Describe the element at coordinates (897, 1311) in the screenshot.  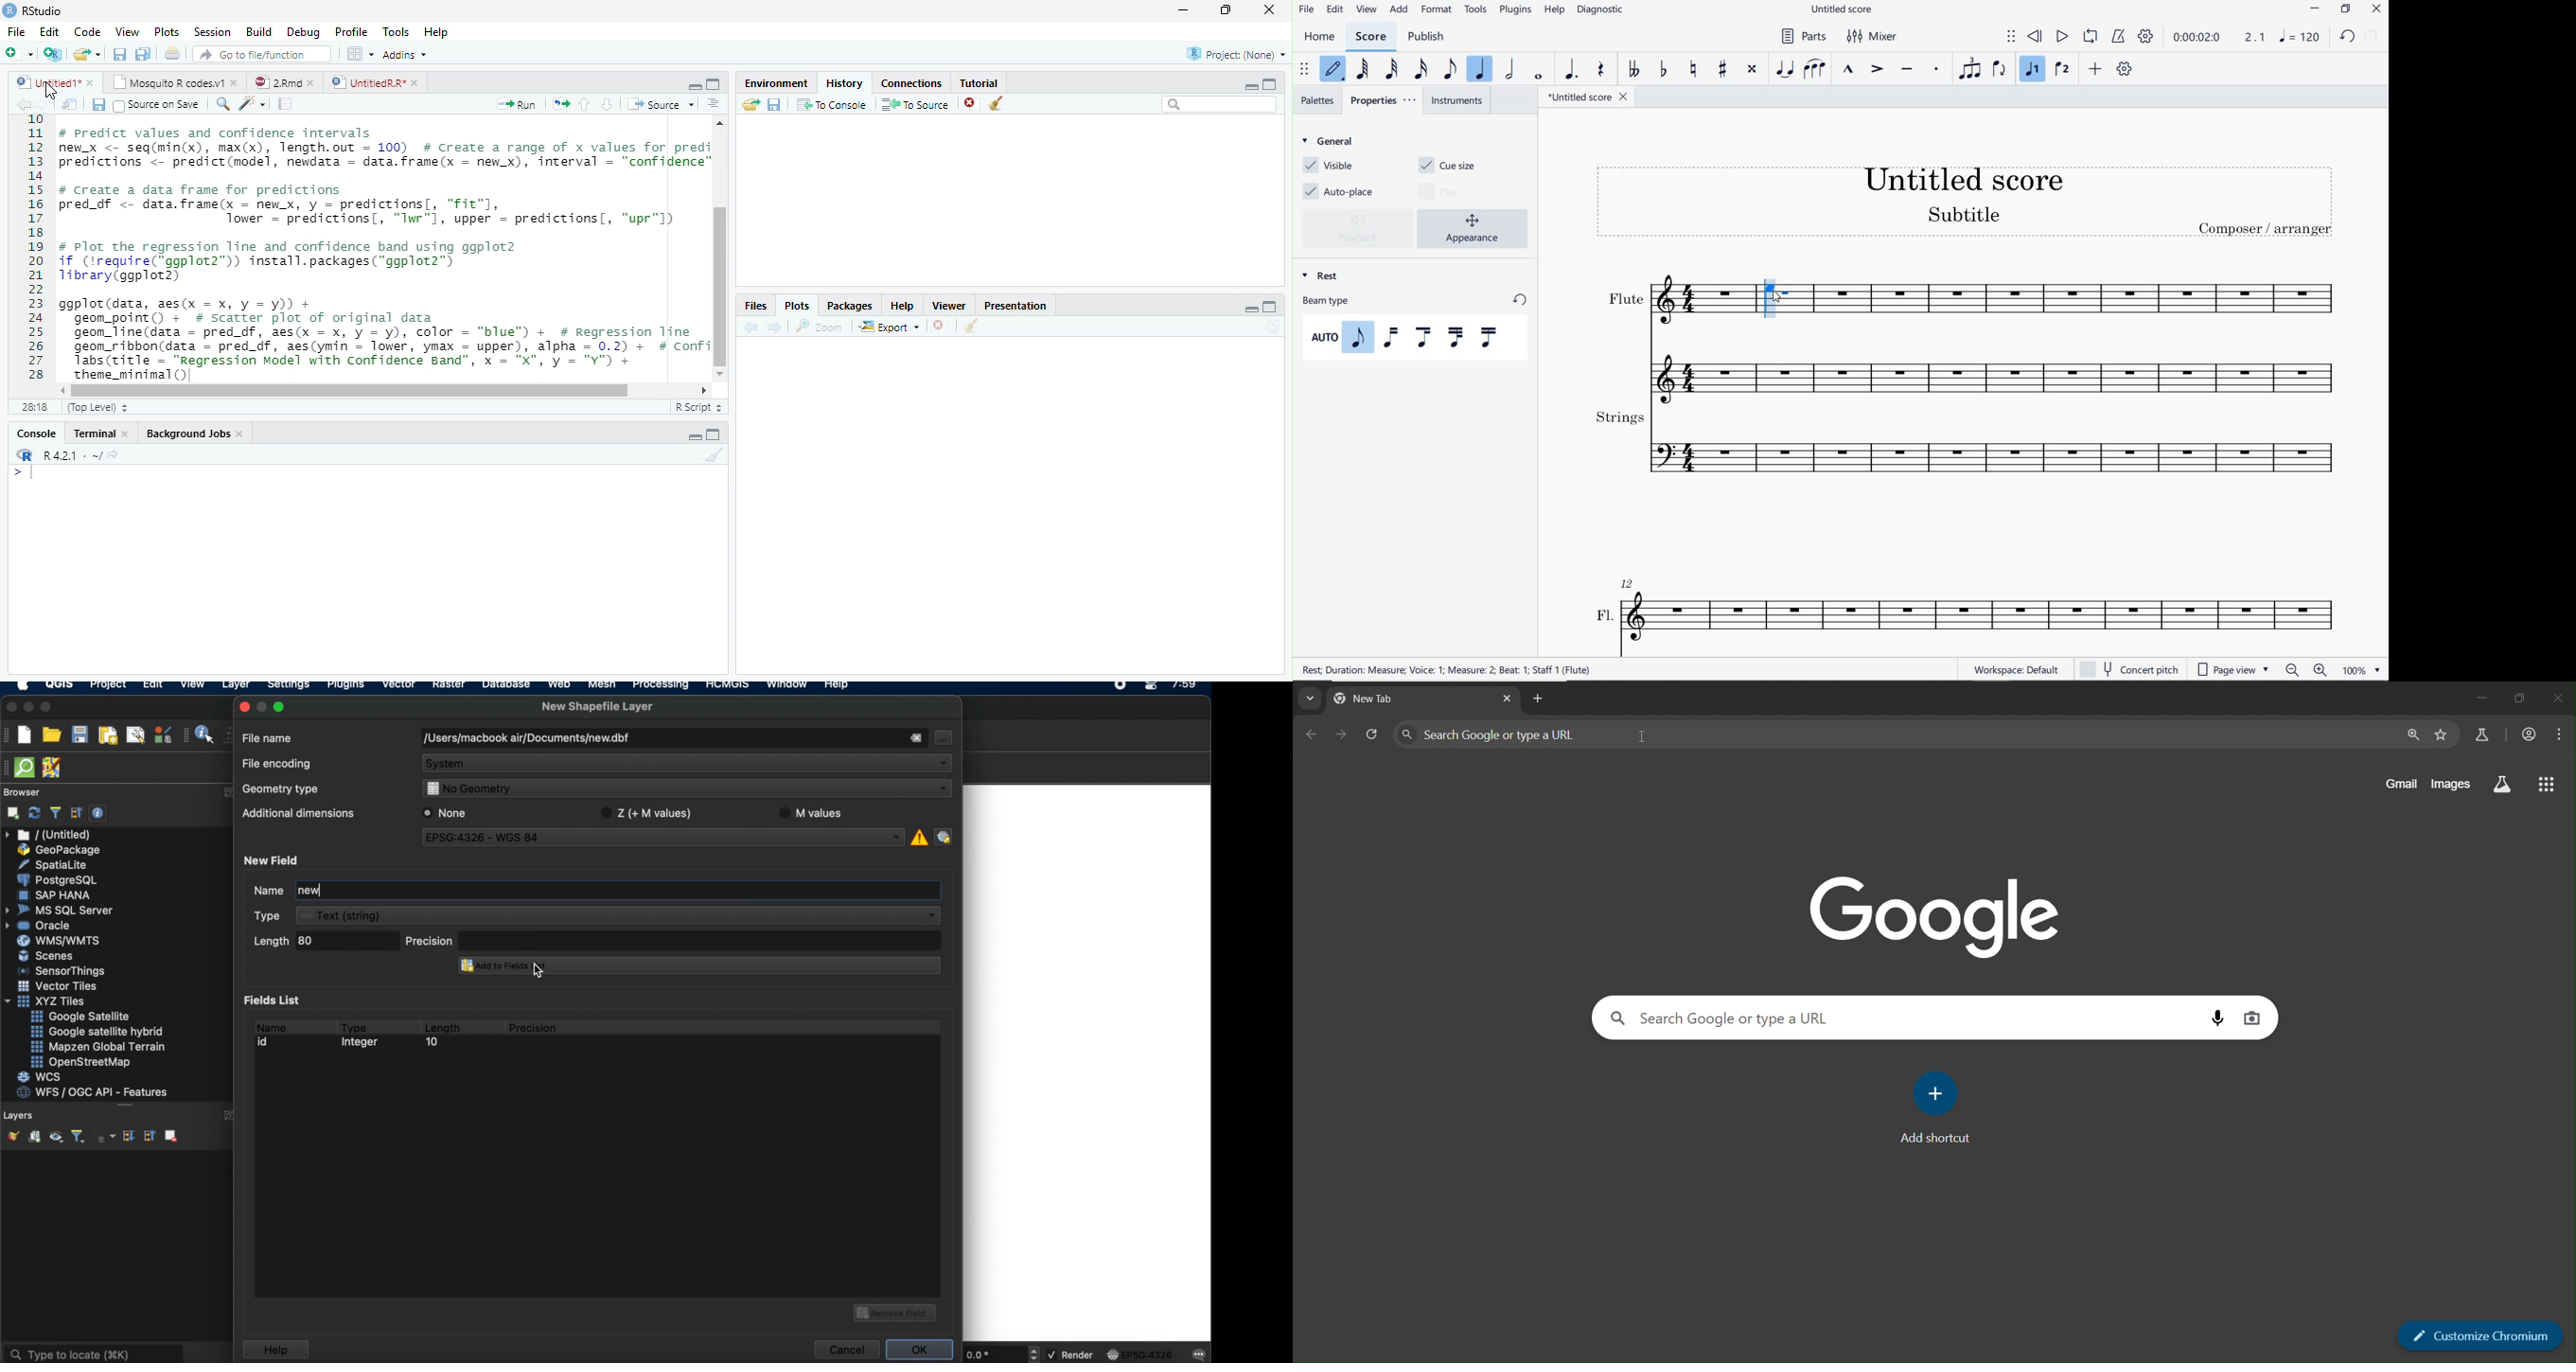
I see `remove field` at that location.